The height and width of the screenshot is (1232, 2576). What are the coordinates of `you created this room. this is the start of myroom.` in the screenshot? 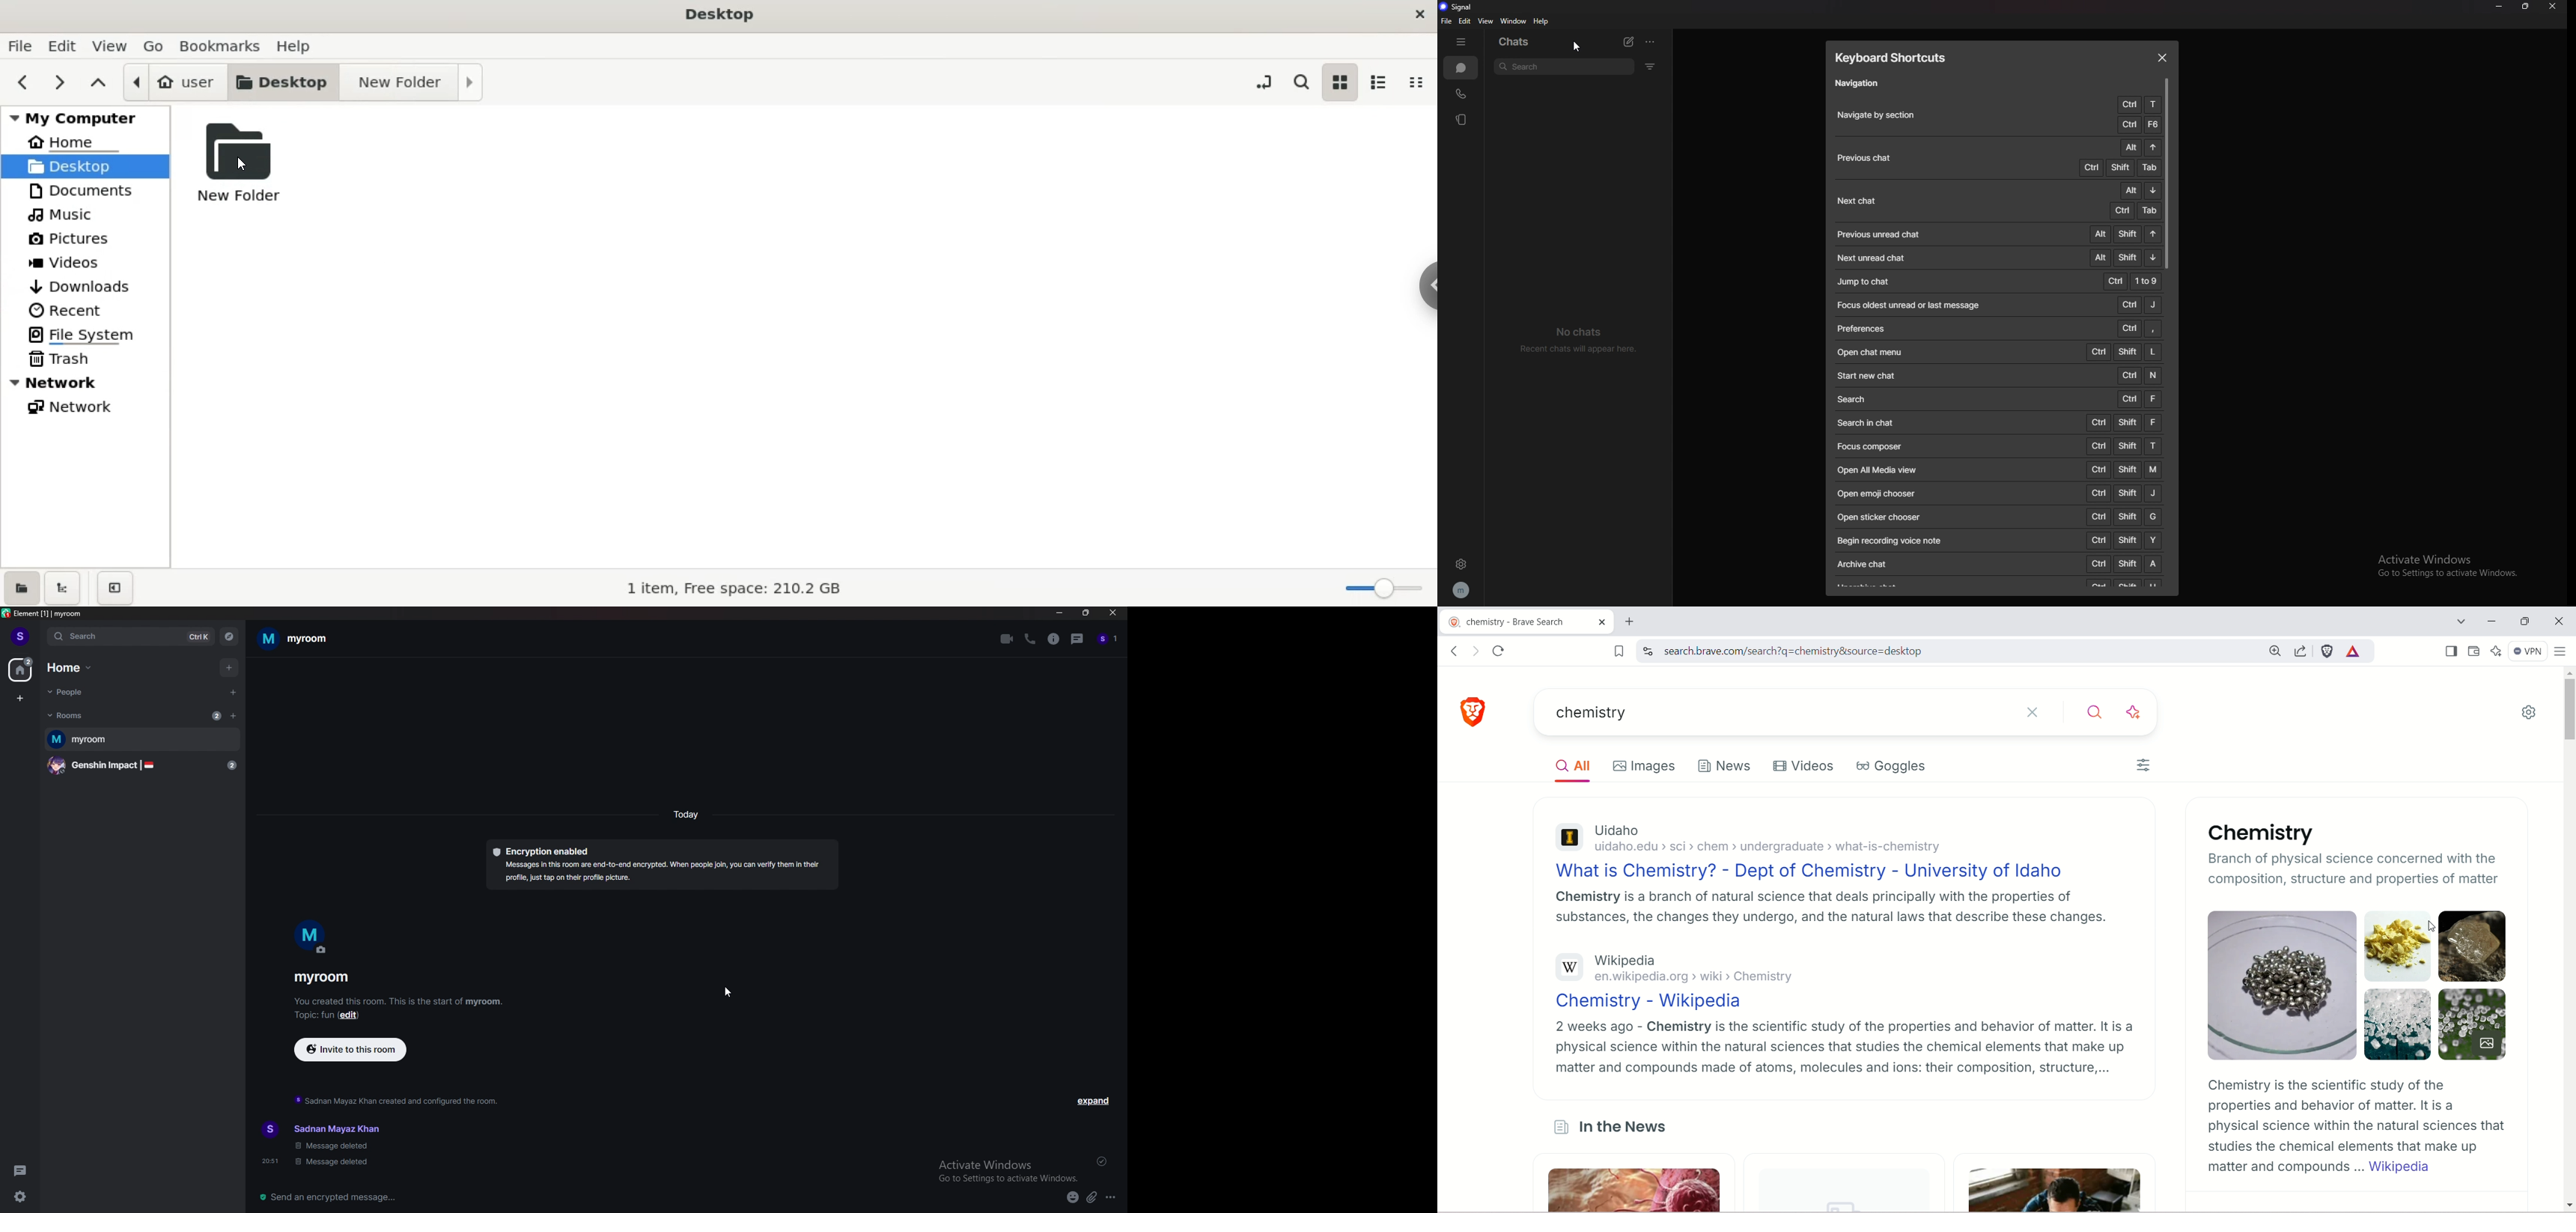 It's located at (396, 1001).